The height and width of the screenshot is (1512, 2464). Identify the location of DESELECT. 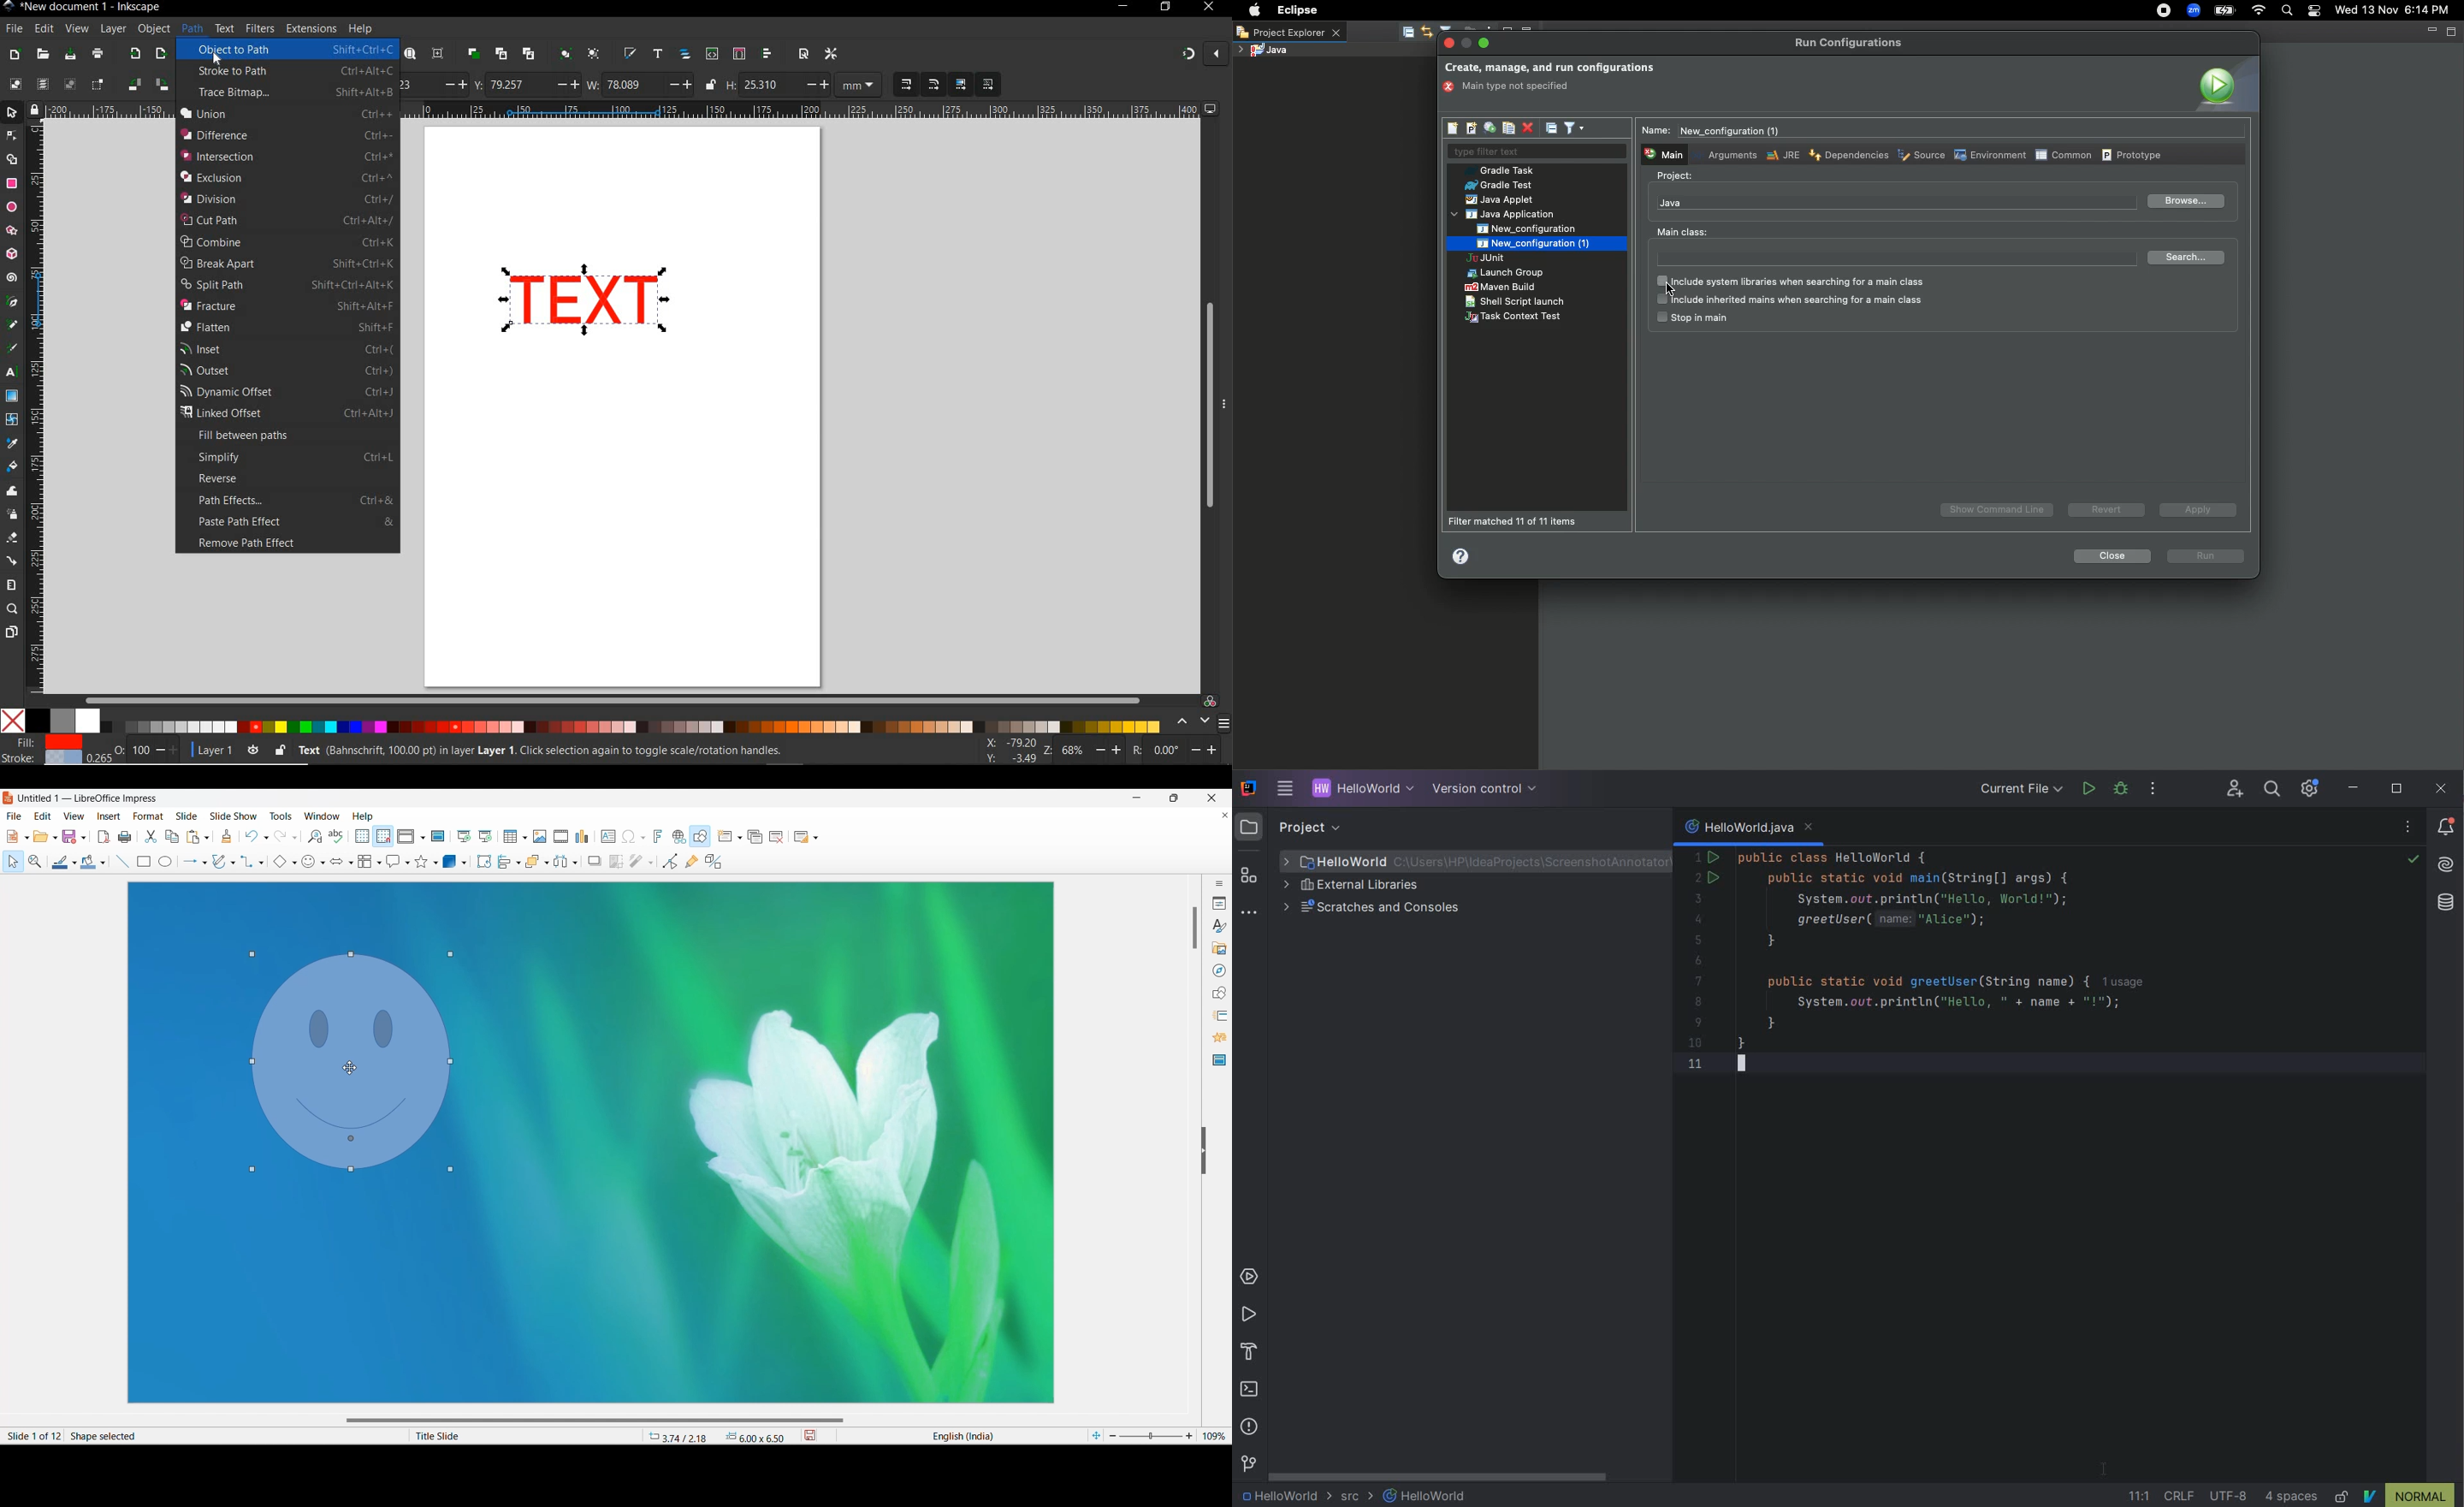
(68, 84).